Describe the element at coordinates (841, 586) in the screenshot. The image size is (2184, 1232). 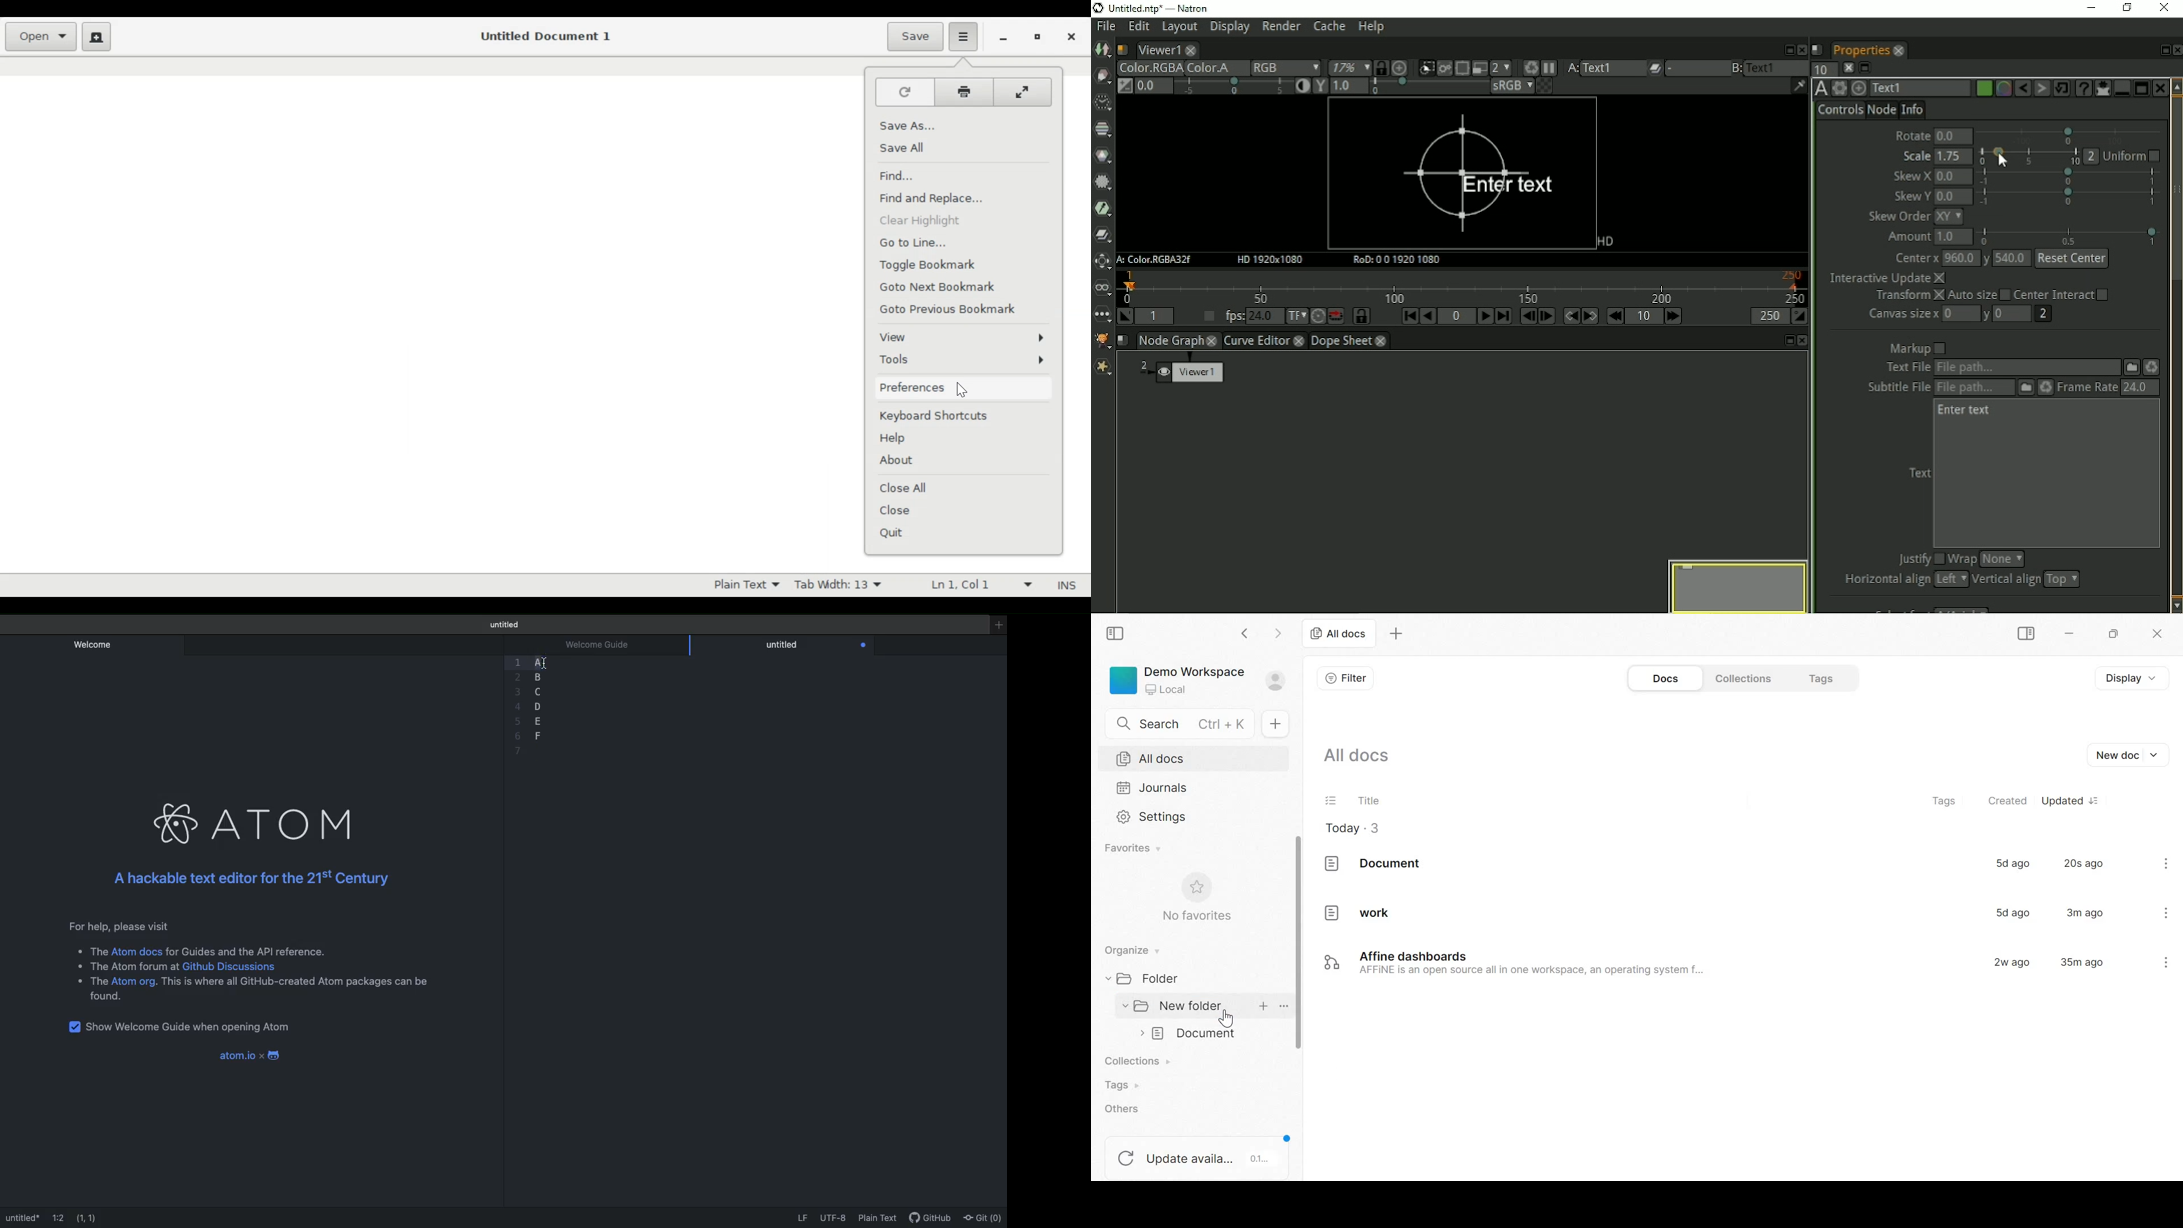
I see `Tab Width 13` at that location.